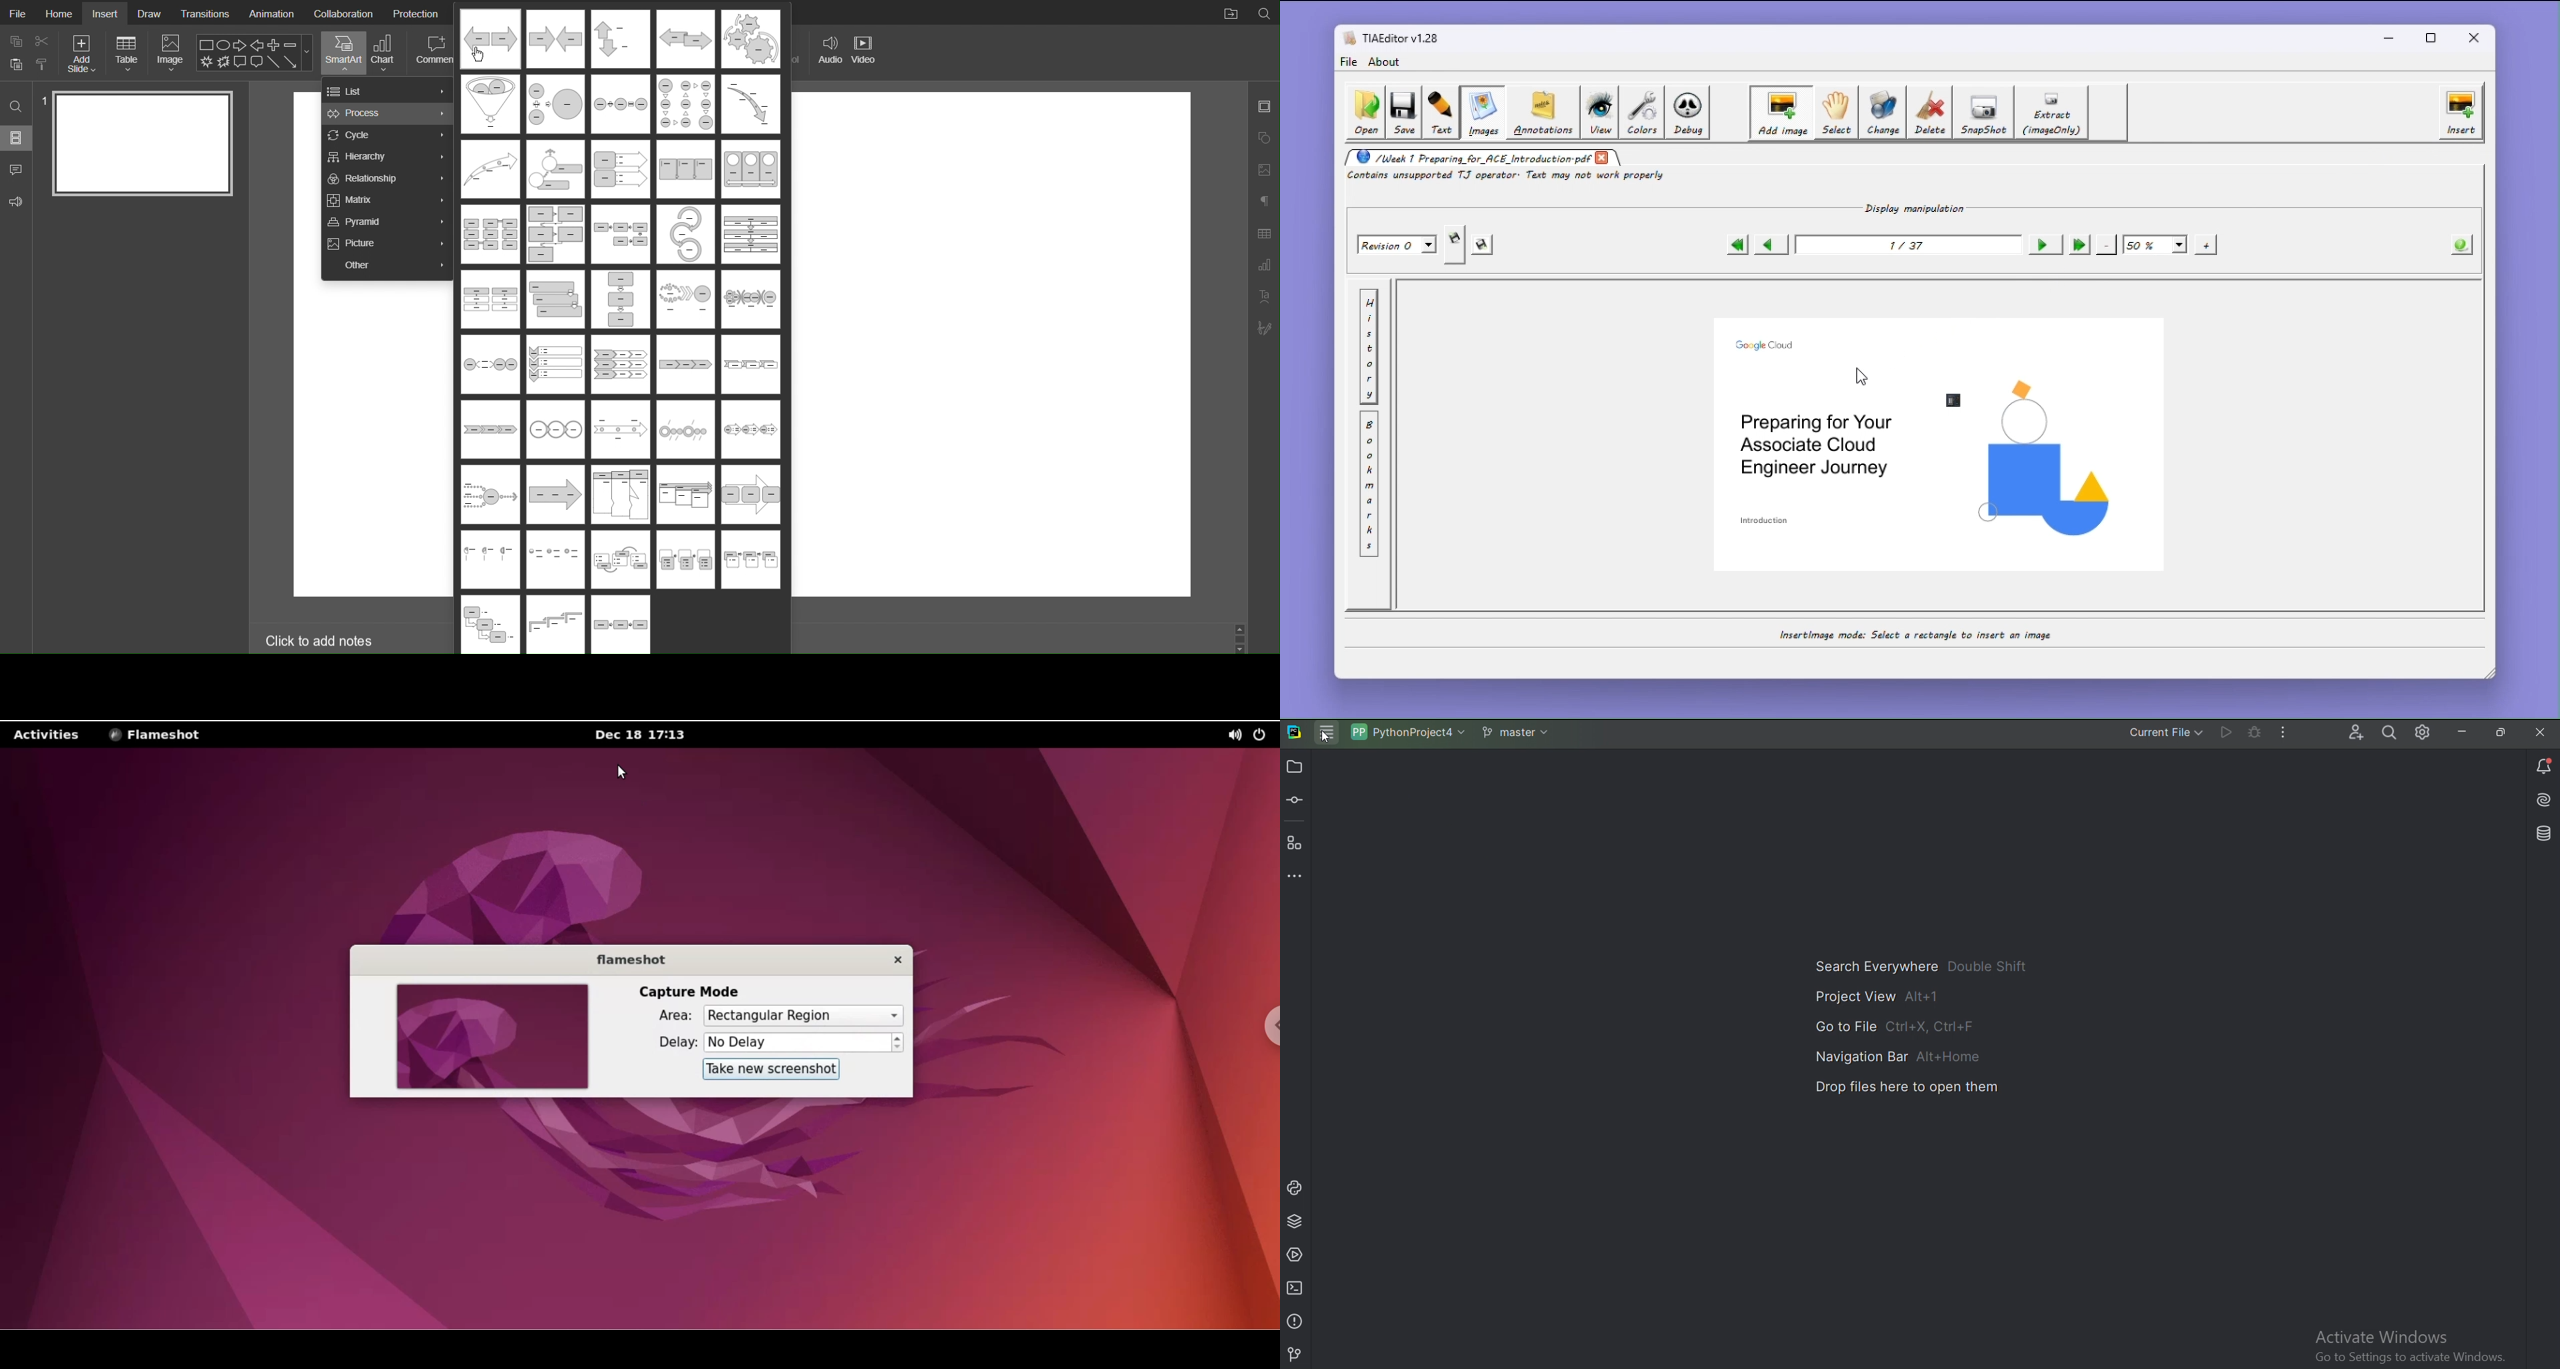 This screenshot has height=1372, width=2576. What do you see at coordinates (1263, 171) in the screenshot?
I see `Image Settings` at bounding box center [1263, 171].